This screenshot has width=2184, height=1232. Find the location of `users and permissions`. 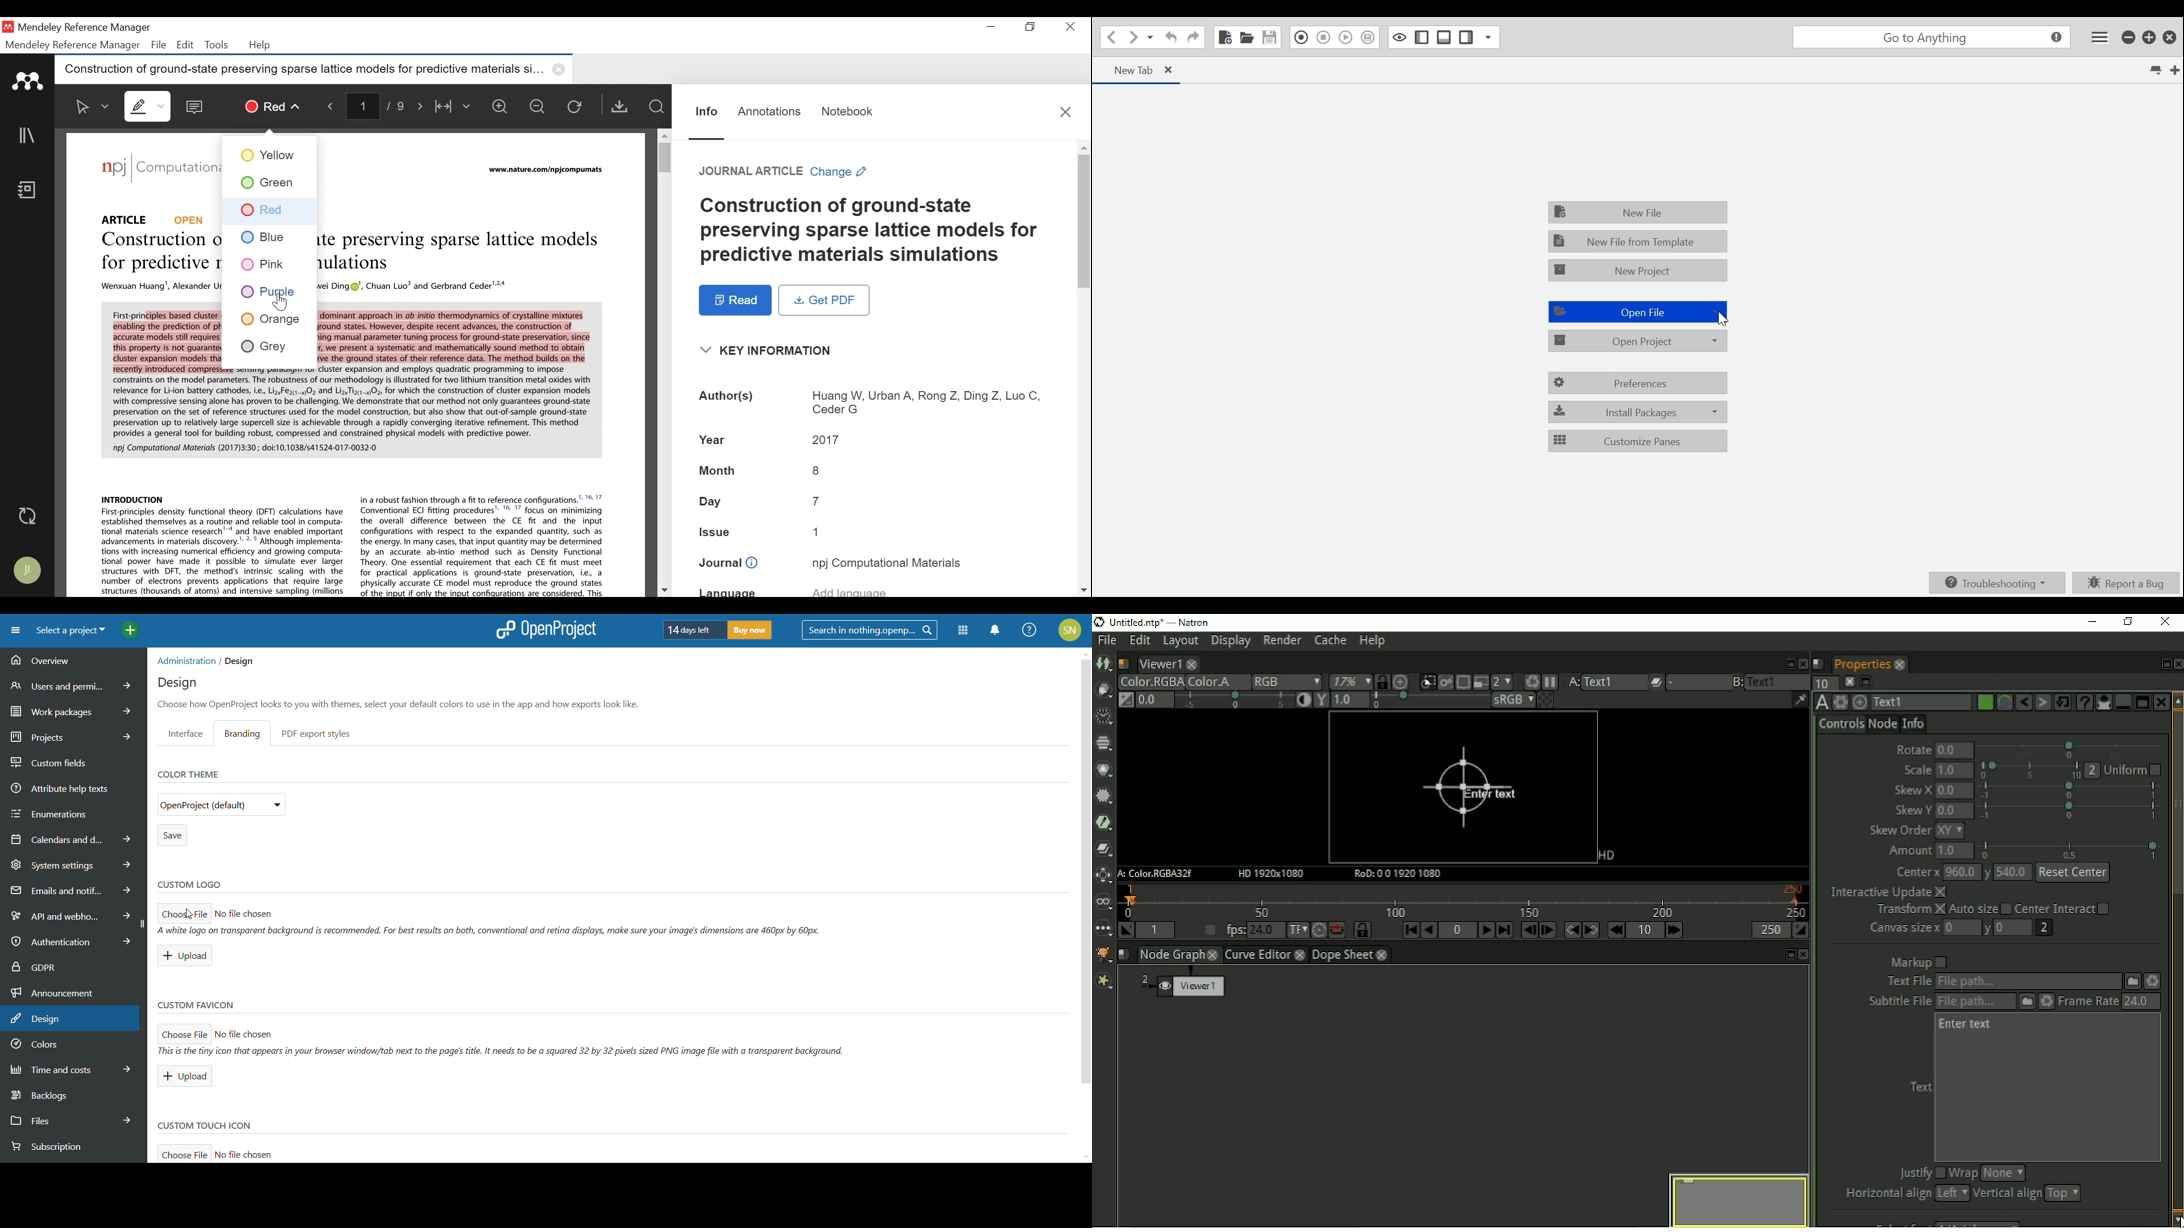

users and permissions is located at coordinates (75, 685).